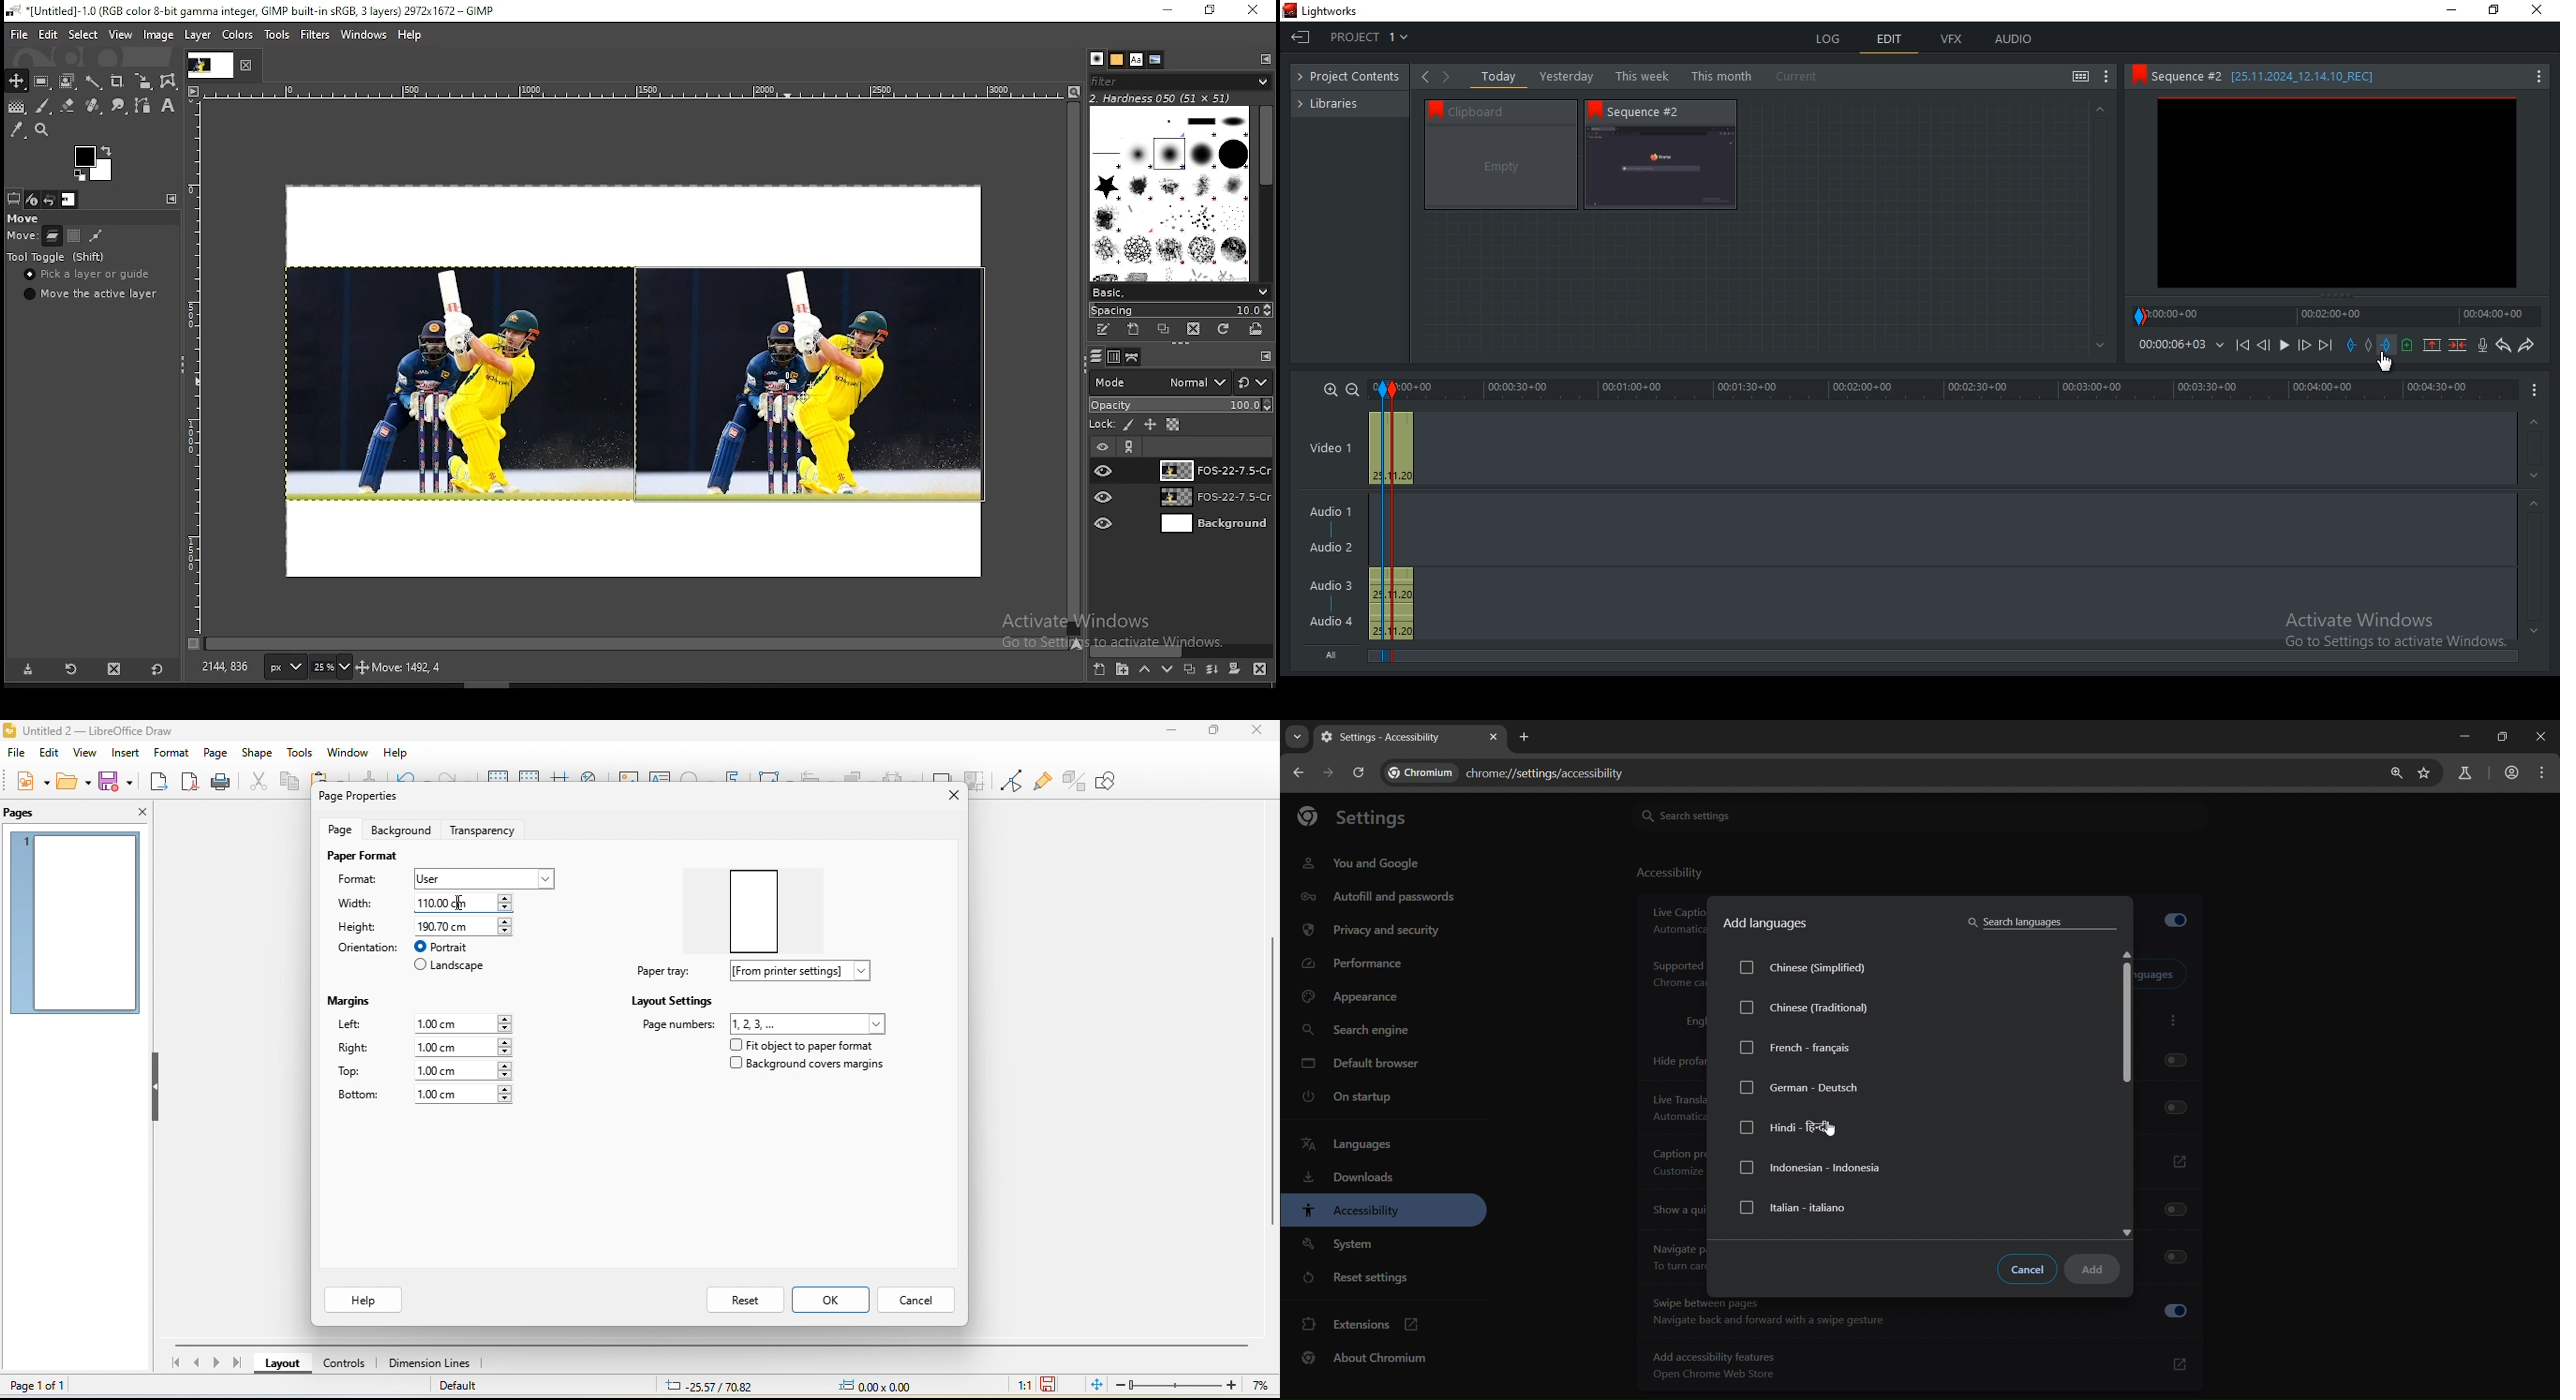 Image resolution: width=2576 pixels, height=1400 pixels. What do you see at coordinates (789, 383) in the screenshot?
I see `cursor` at bounding box center [789, 383].